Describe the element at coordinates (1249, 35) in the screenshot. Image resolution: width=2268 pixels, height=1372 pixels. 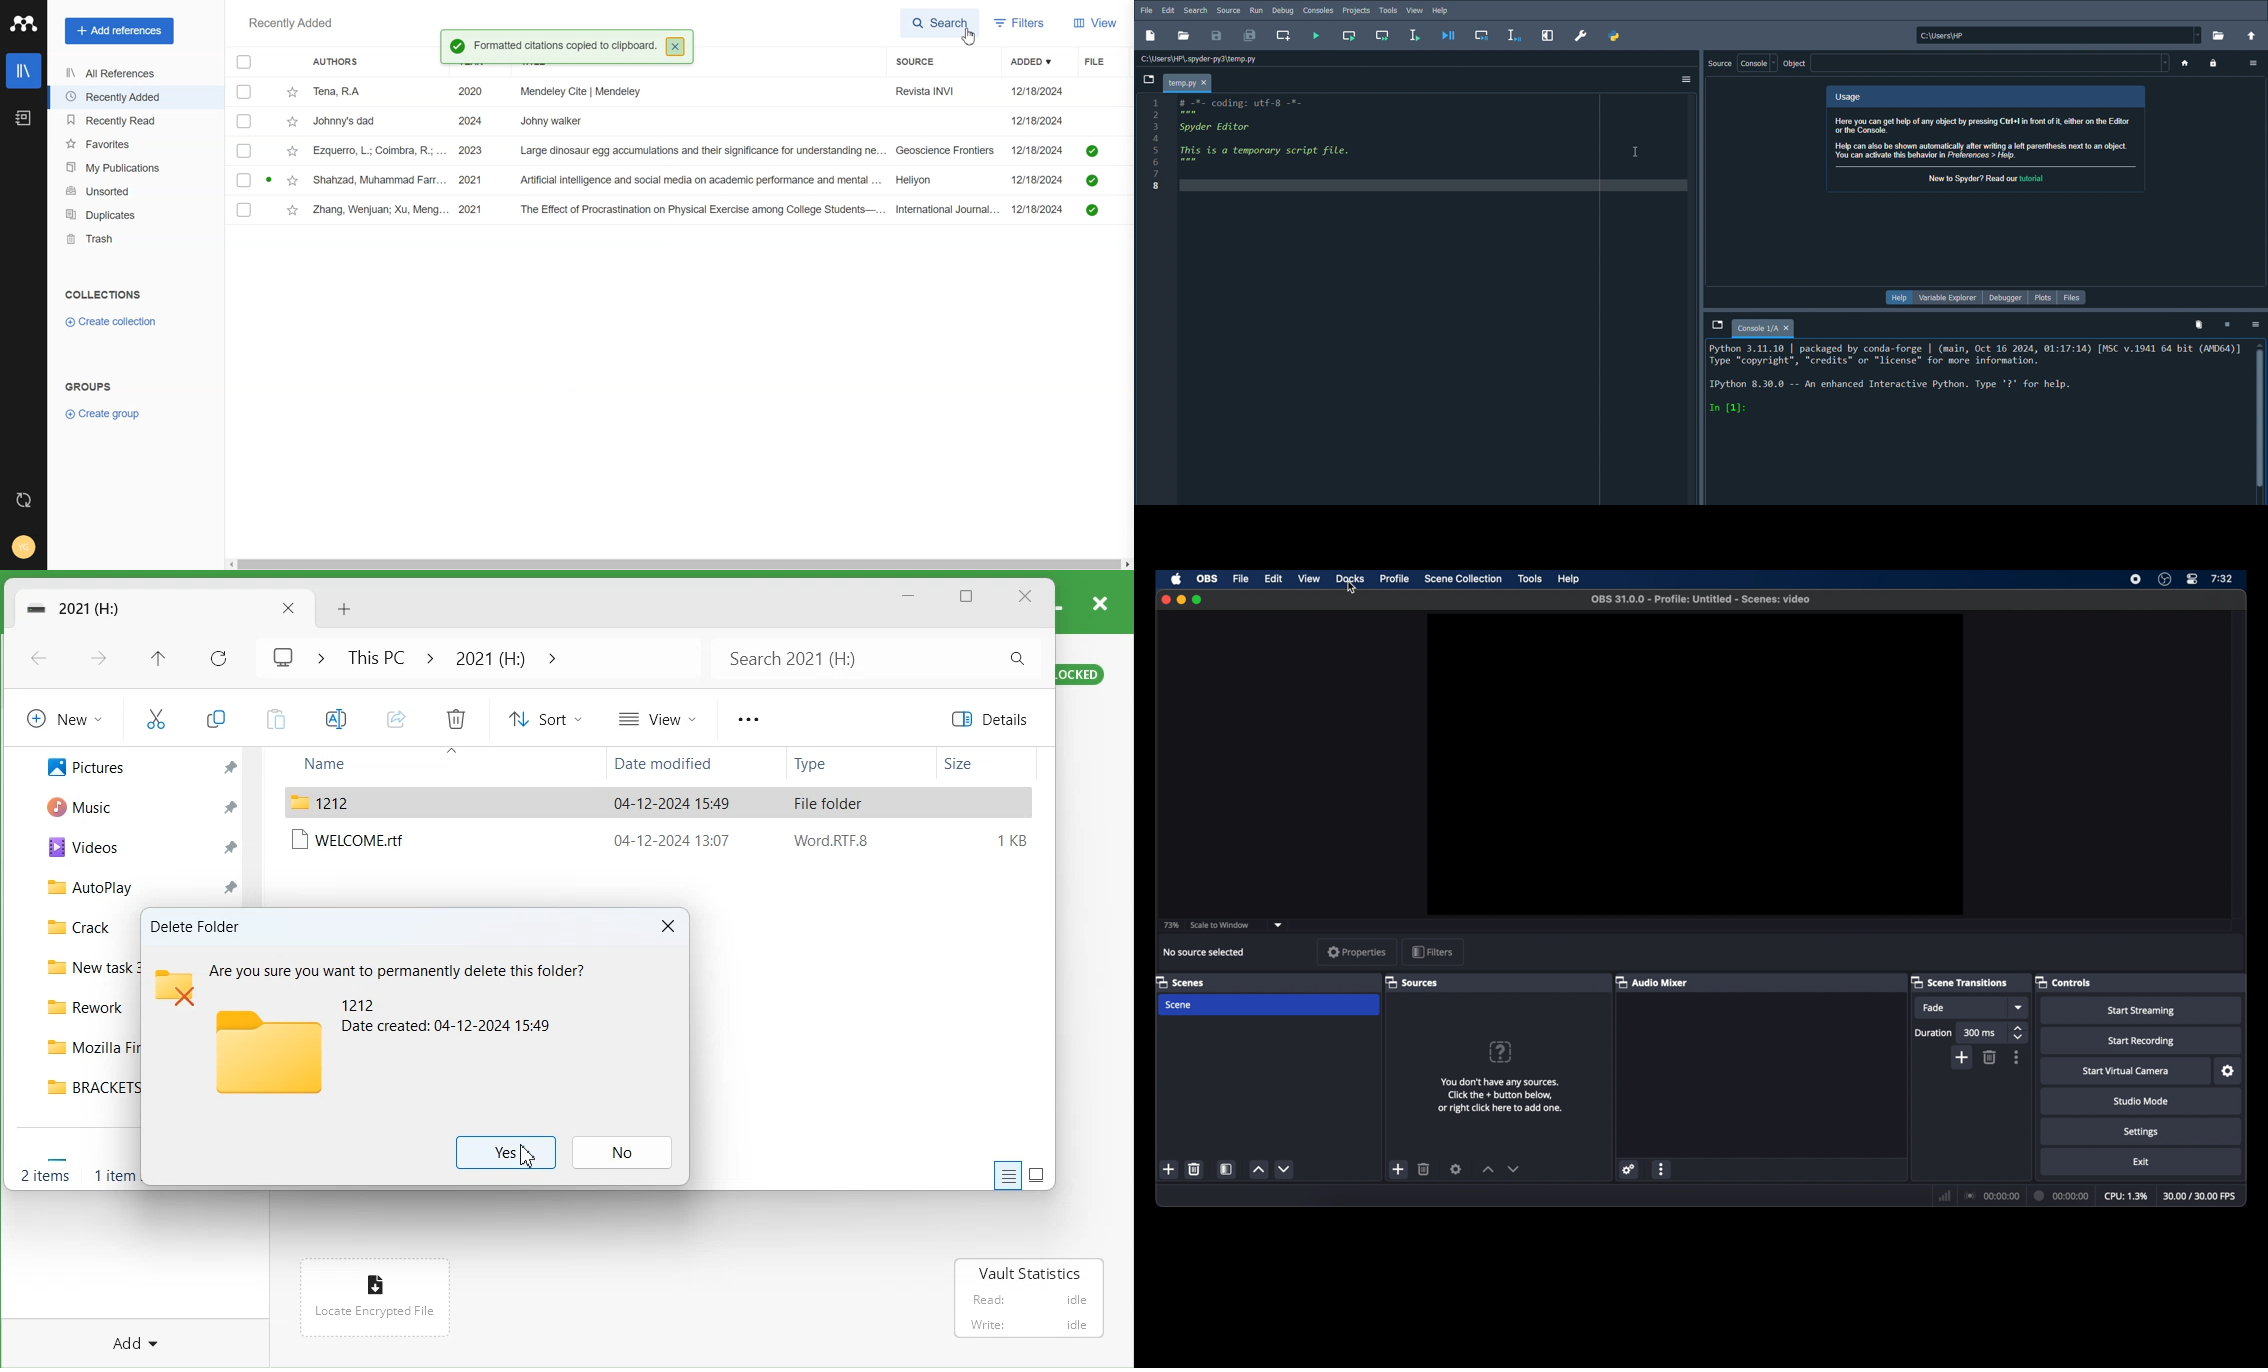
I see `Save all files` at that location.